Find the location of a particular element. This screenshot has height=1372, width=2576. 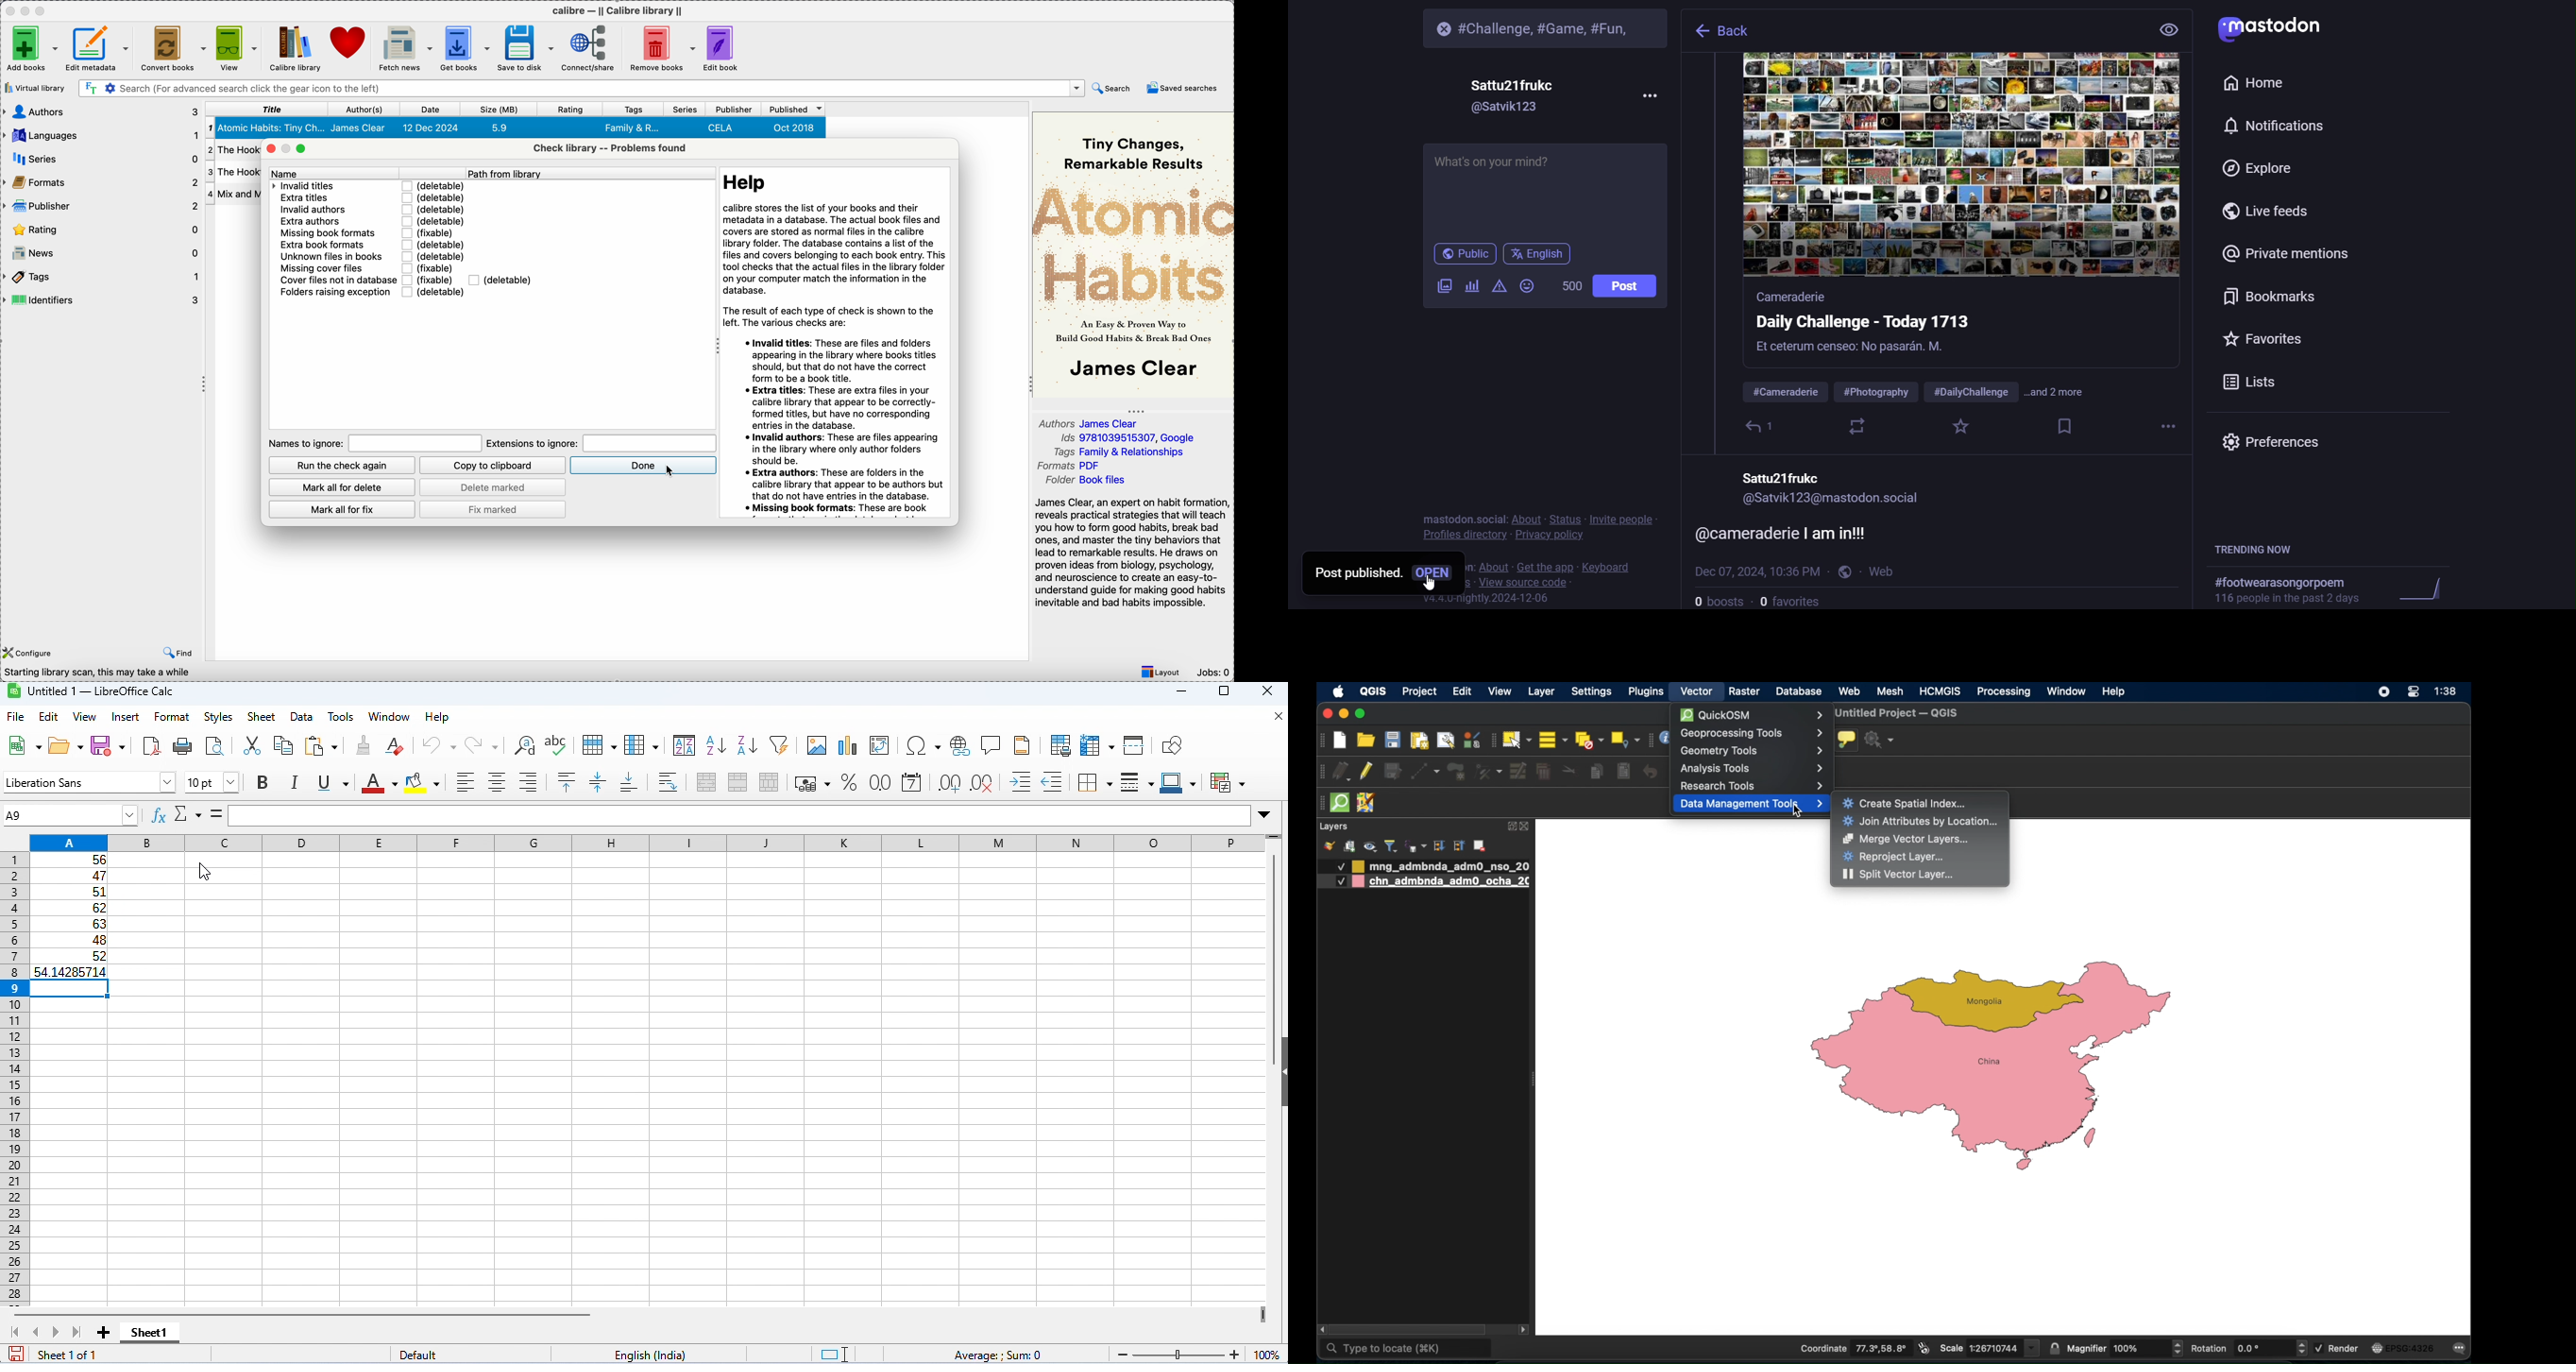

format as currency is located at coordinates (812, 782).